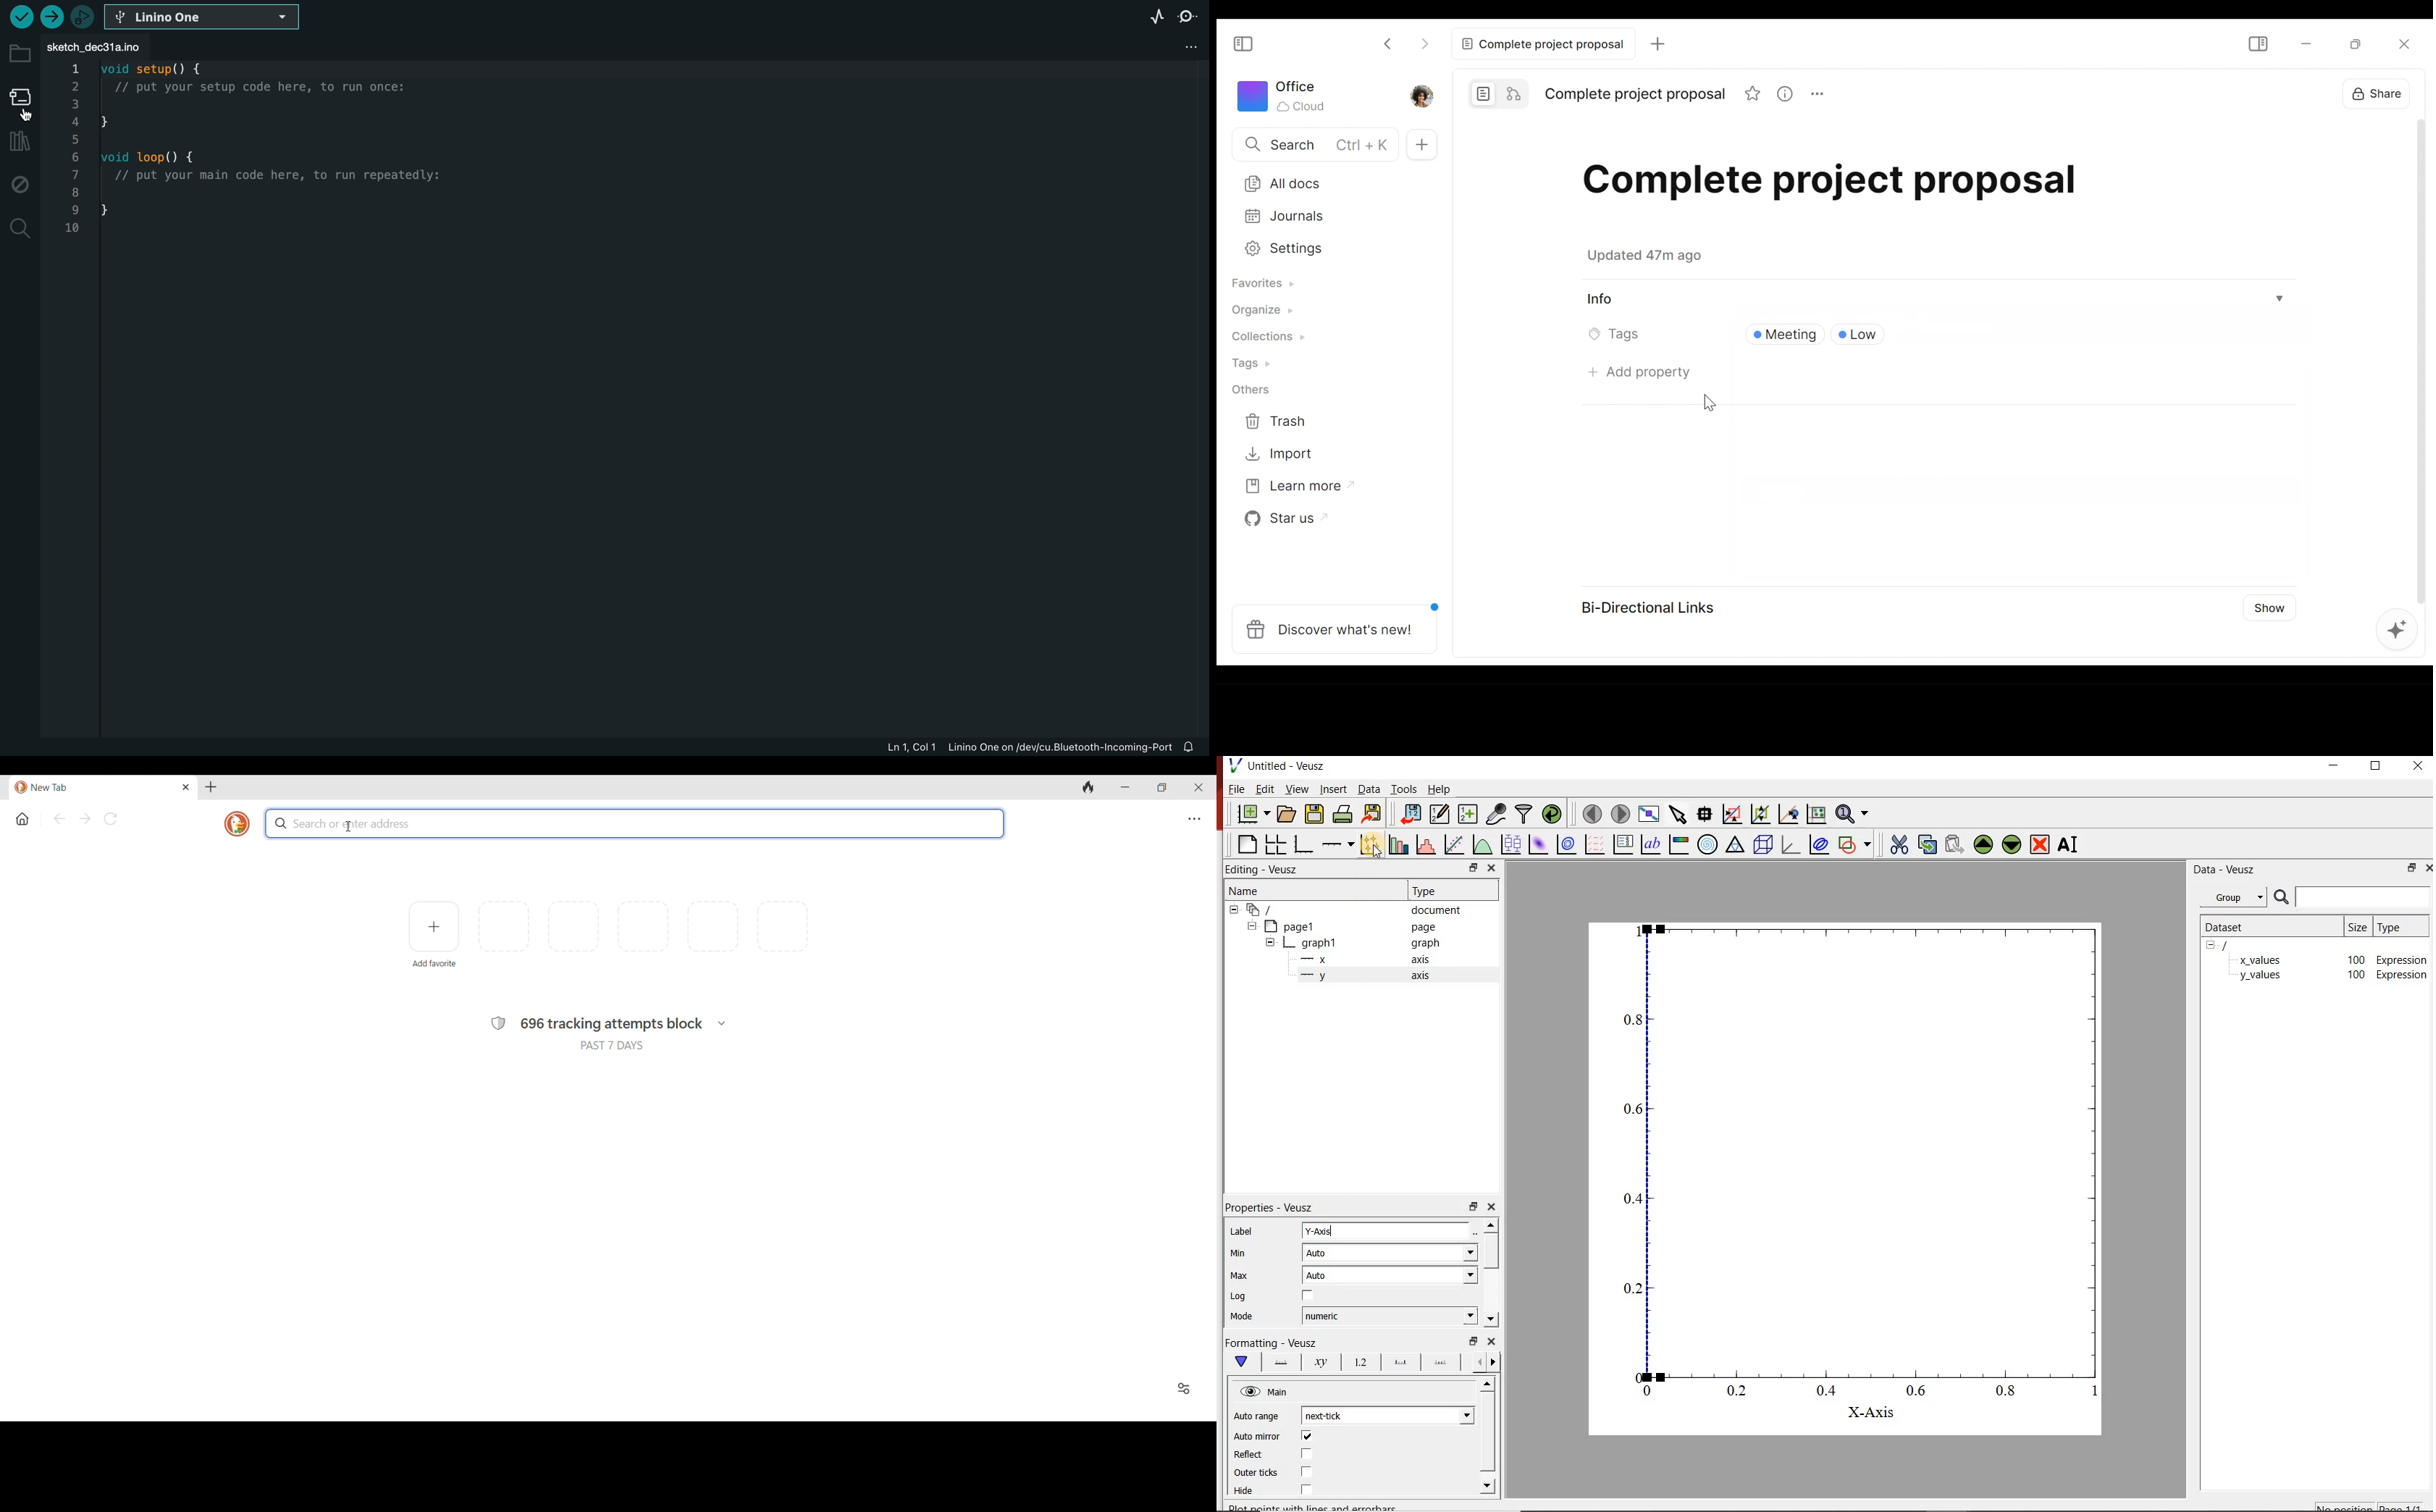 Image resolution: width=2436 pixels, height=1512 pixels. Describe the element at coordinates (1708, 400) in the screenshot. I see `Cursor` at that location.